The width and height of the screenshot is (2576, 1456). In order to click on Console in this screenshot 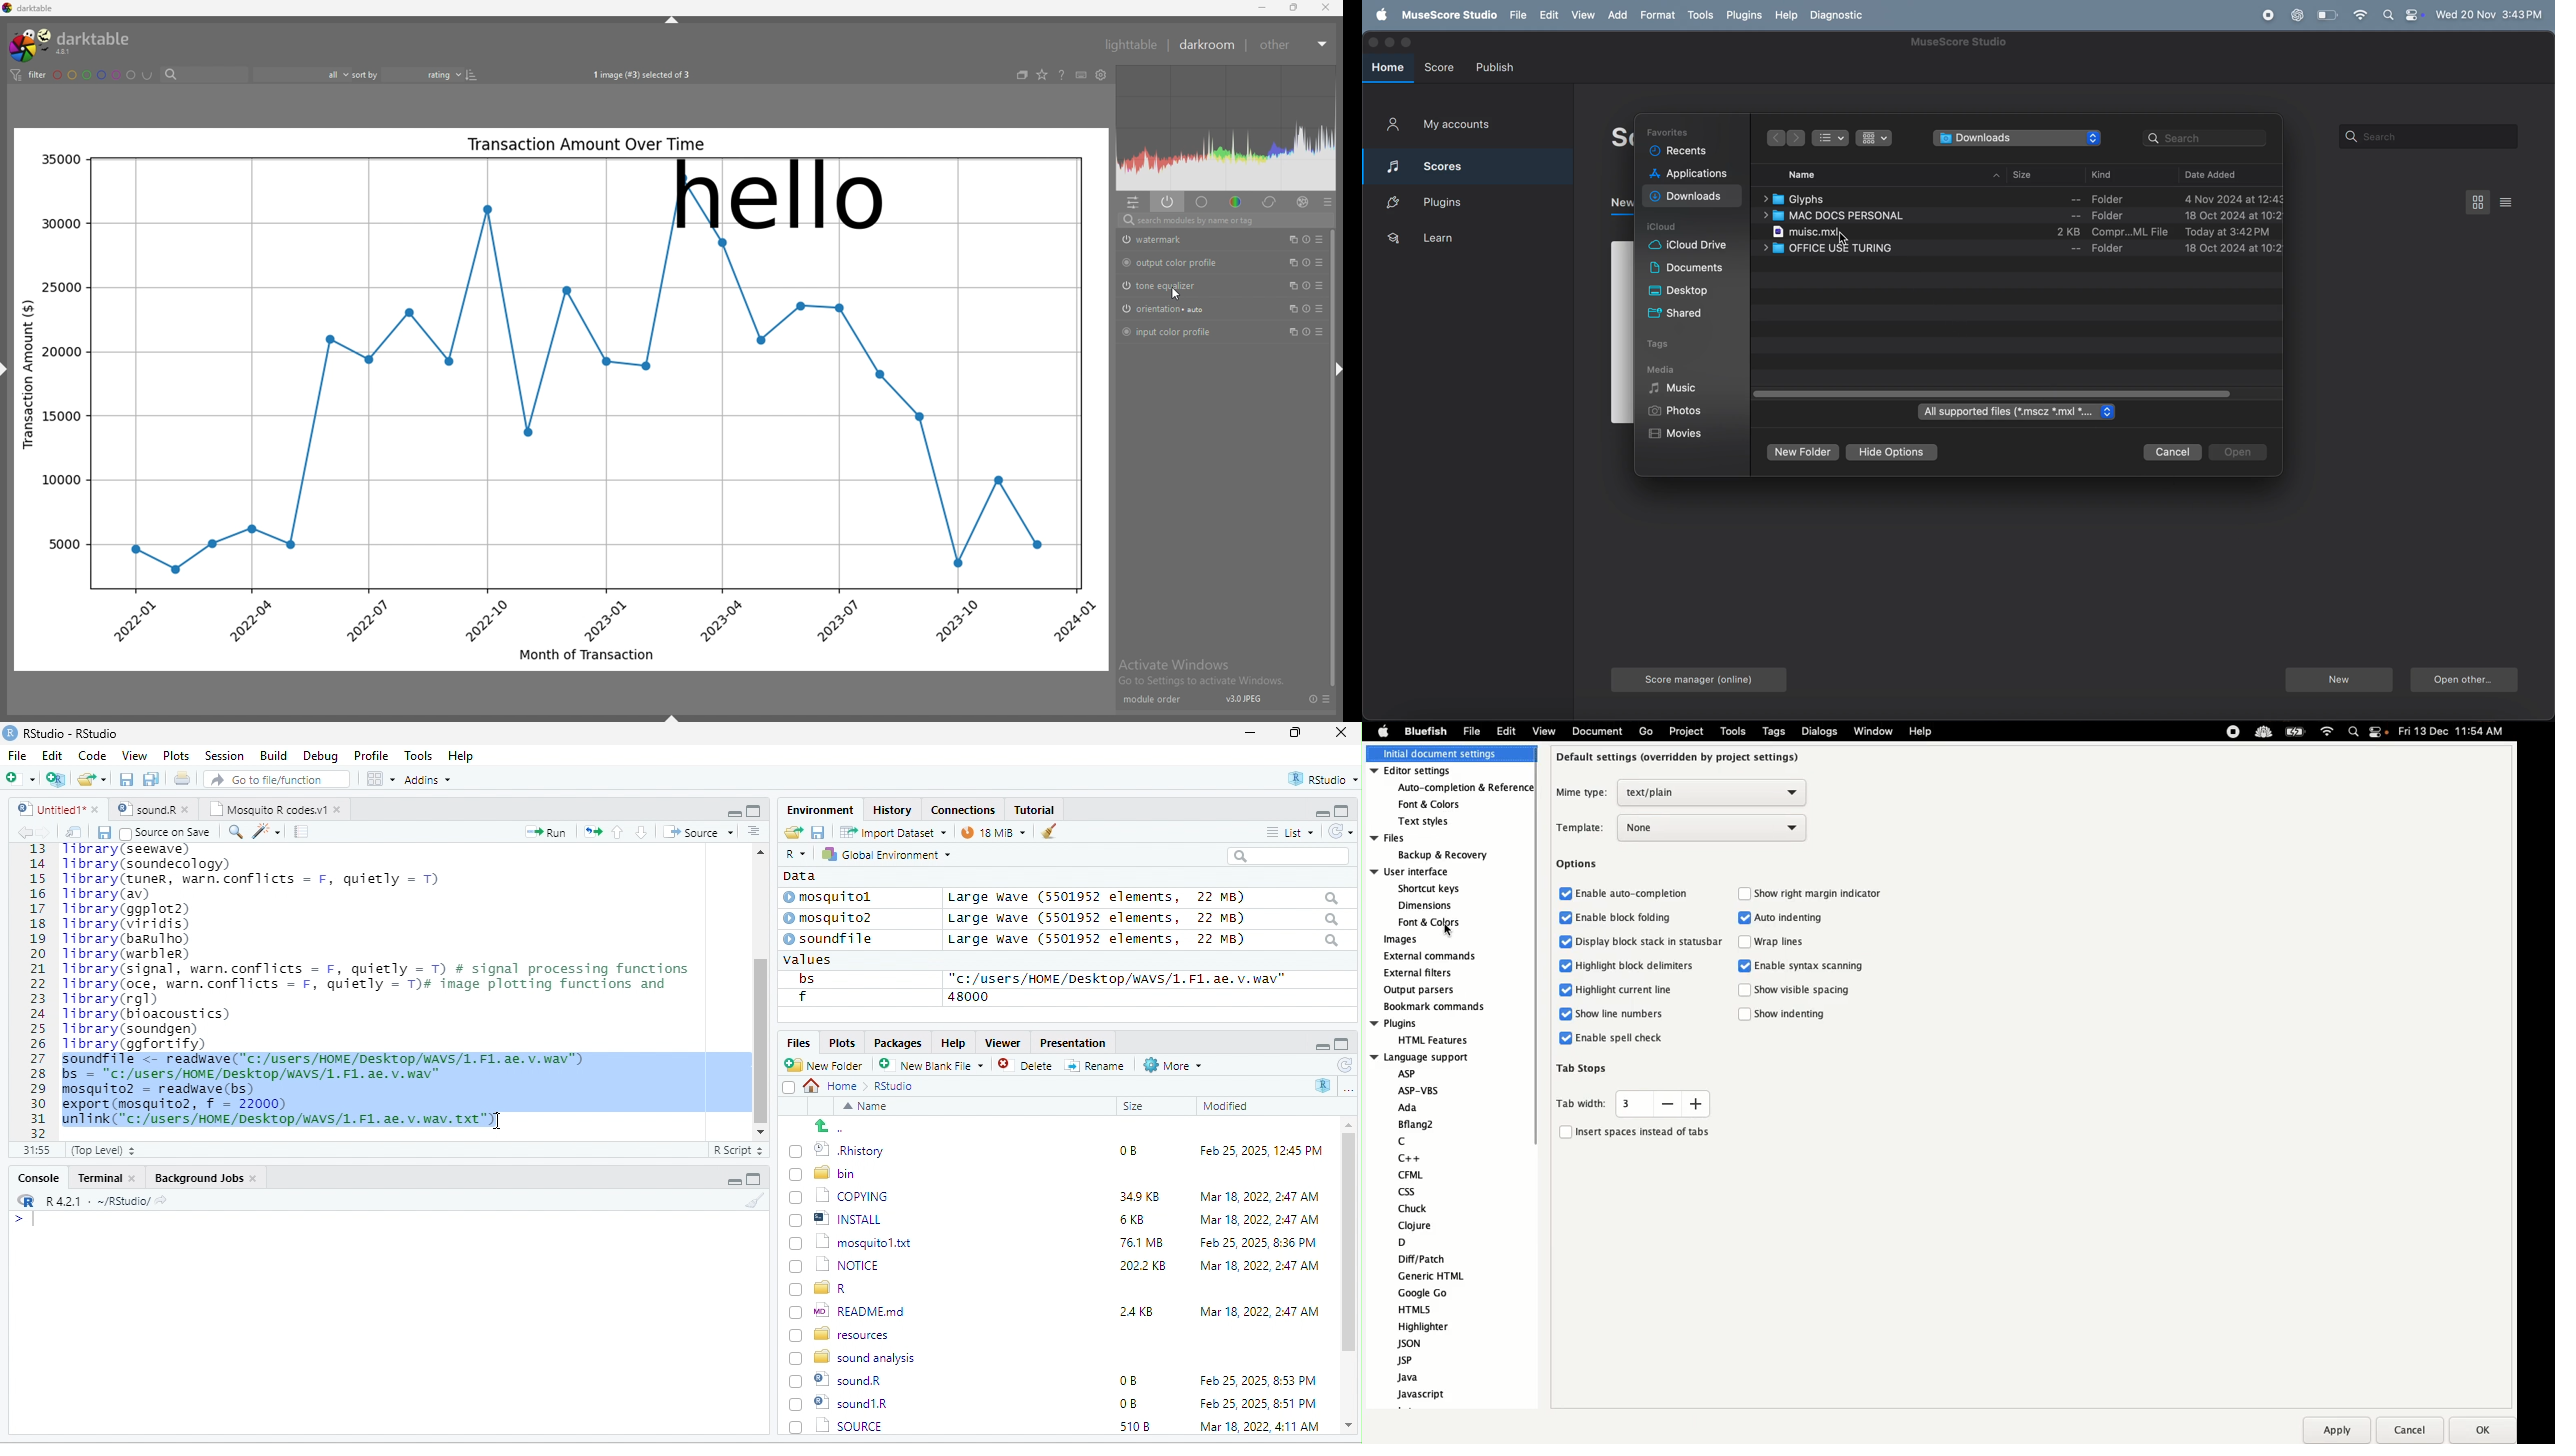, I will do `click(37, 1176)`.